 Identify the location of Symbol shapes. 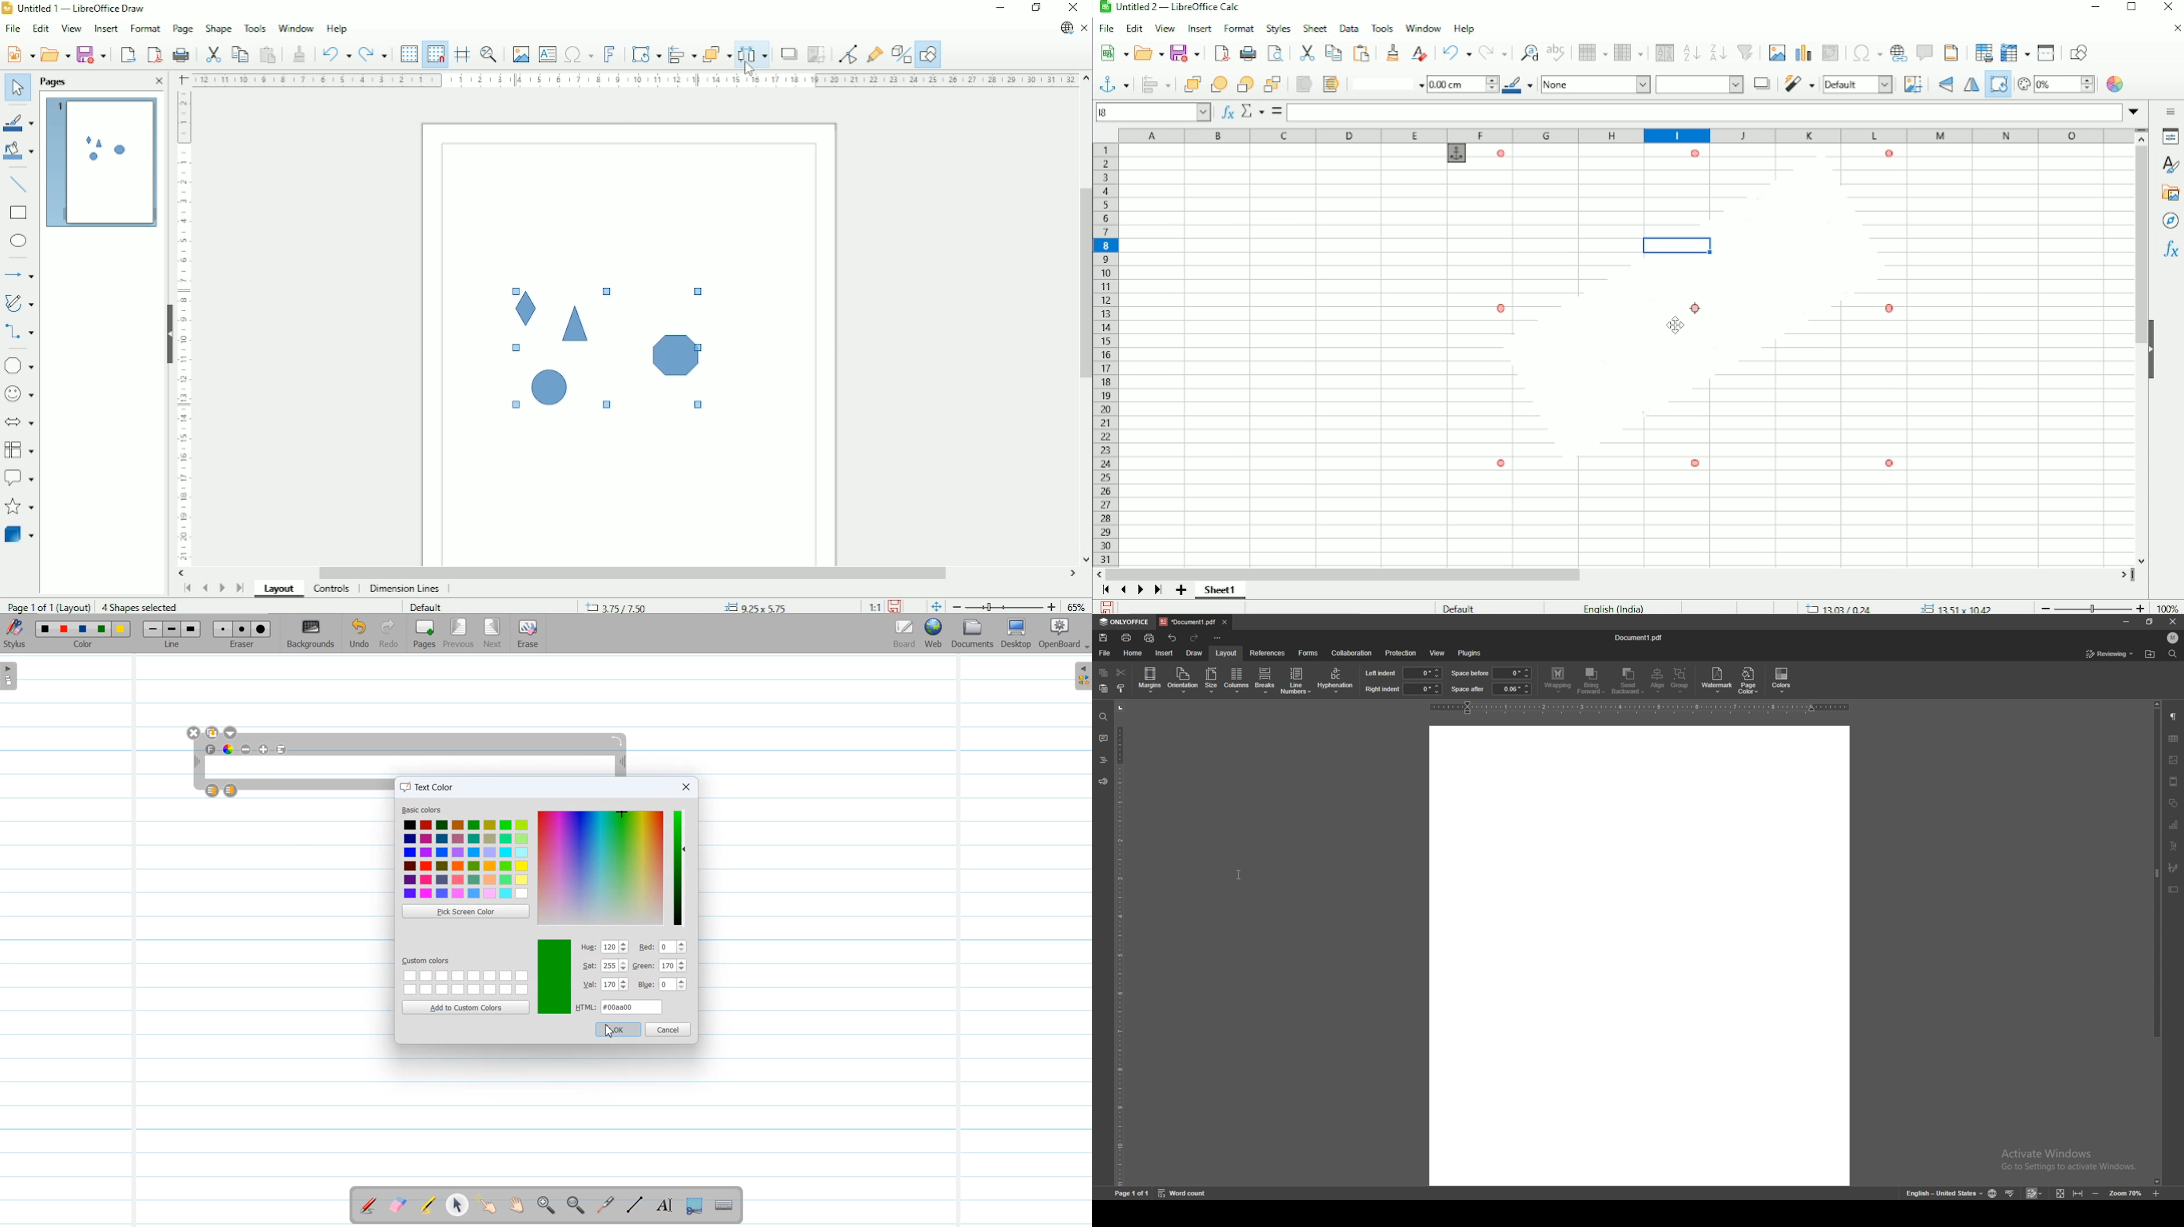
(19, 394).